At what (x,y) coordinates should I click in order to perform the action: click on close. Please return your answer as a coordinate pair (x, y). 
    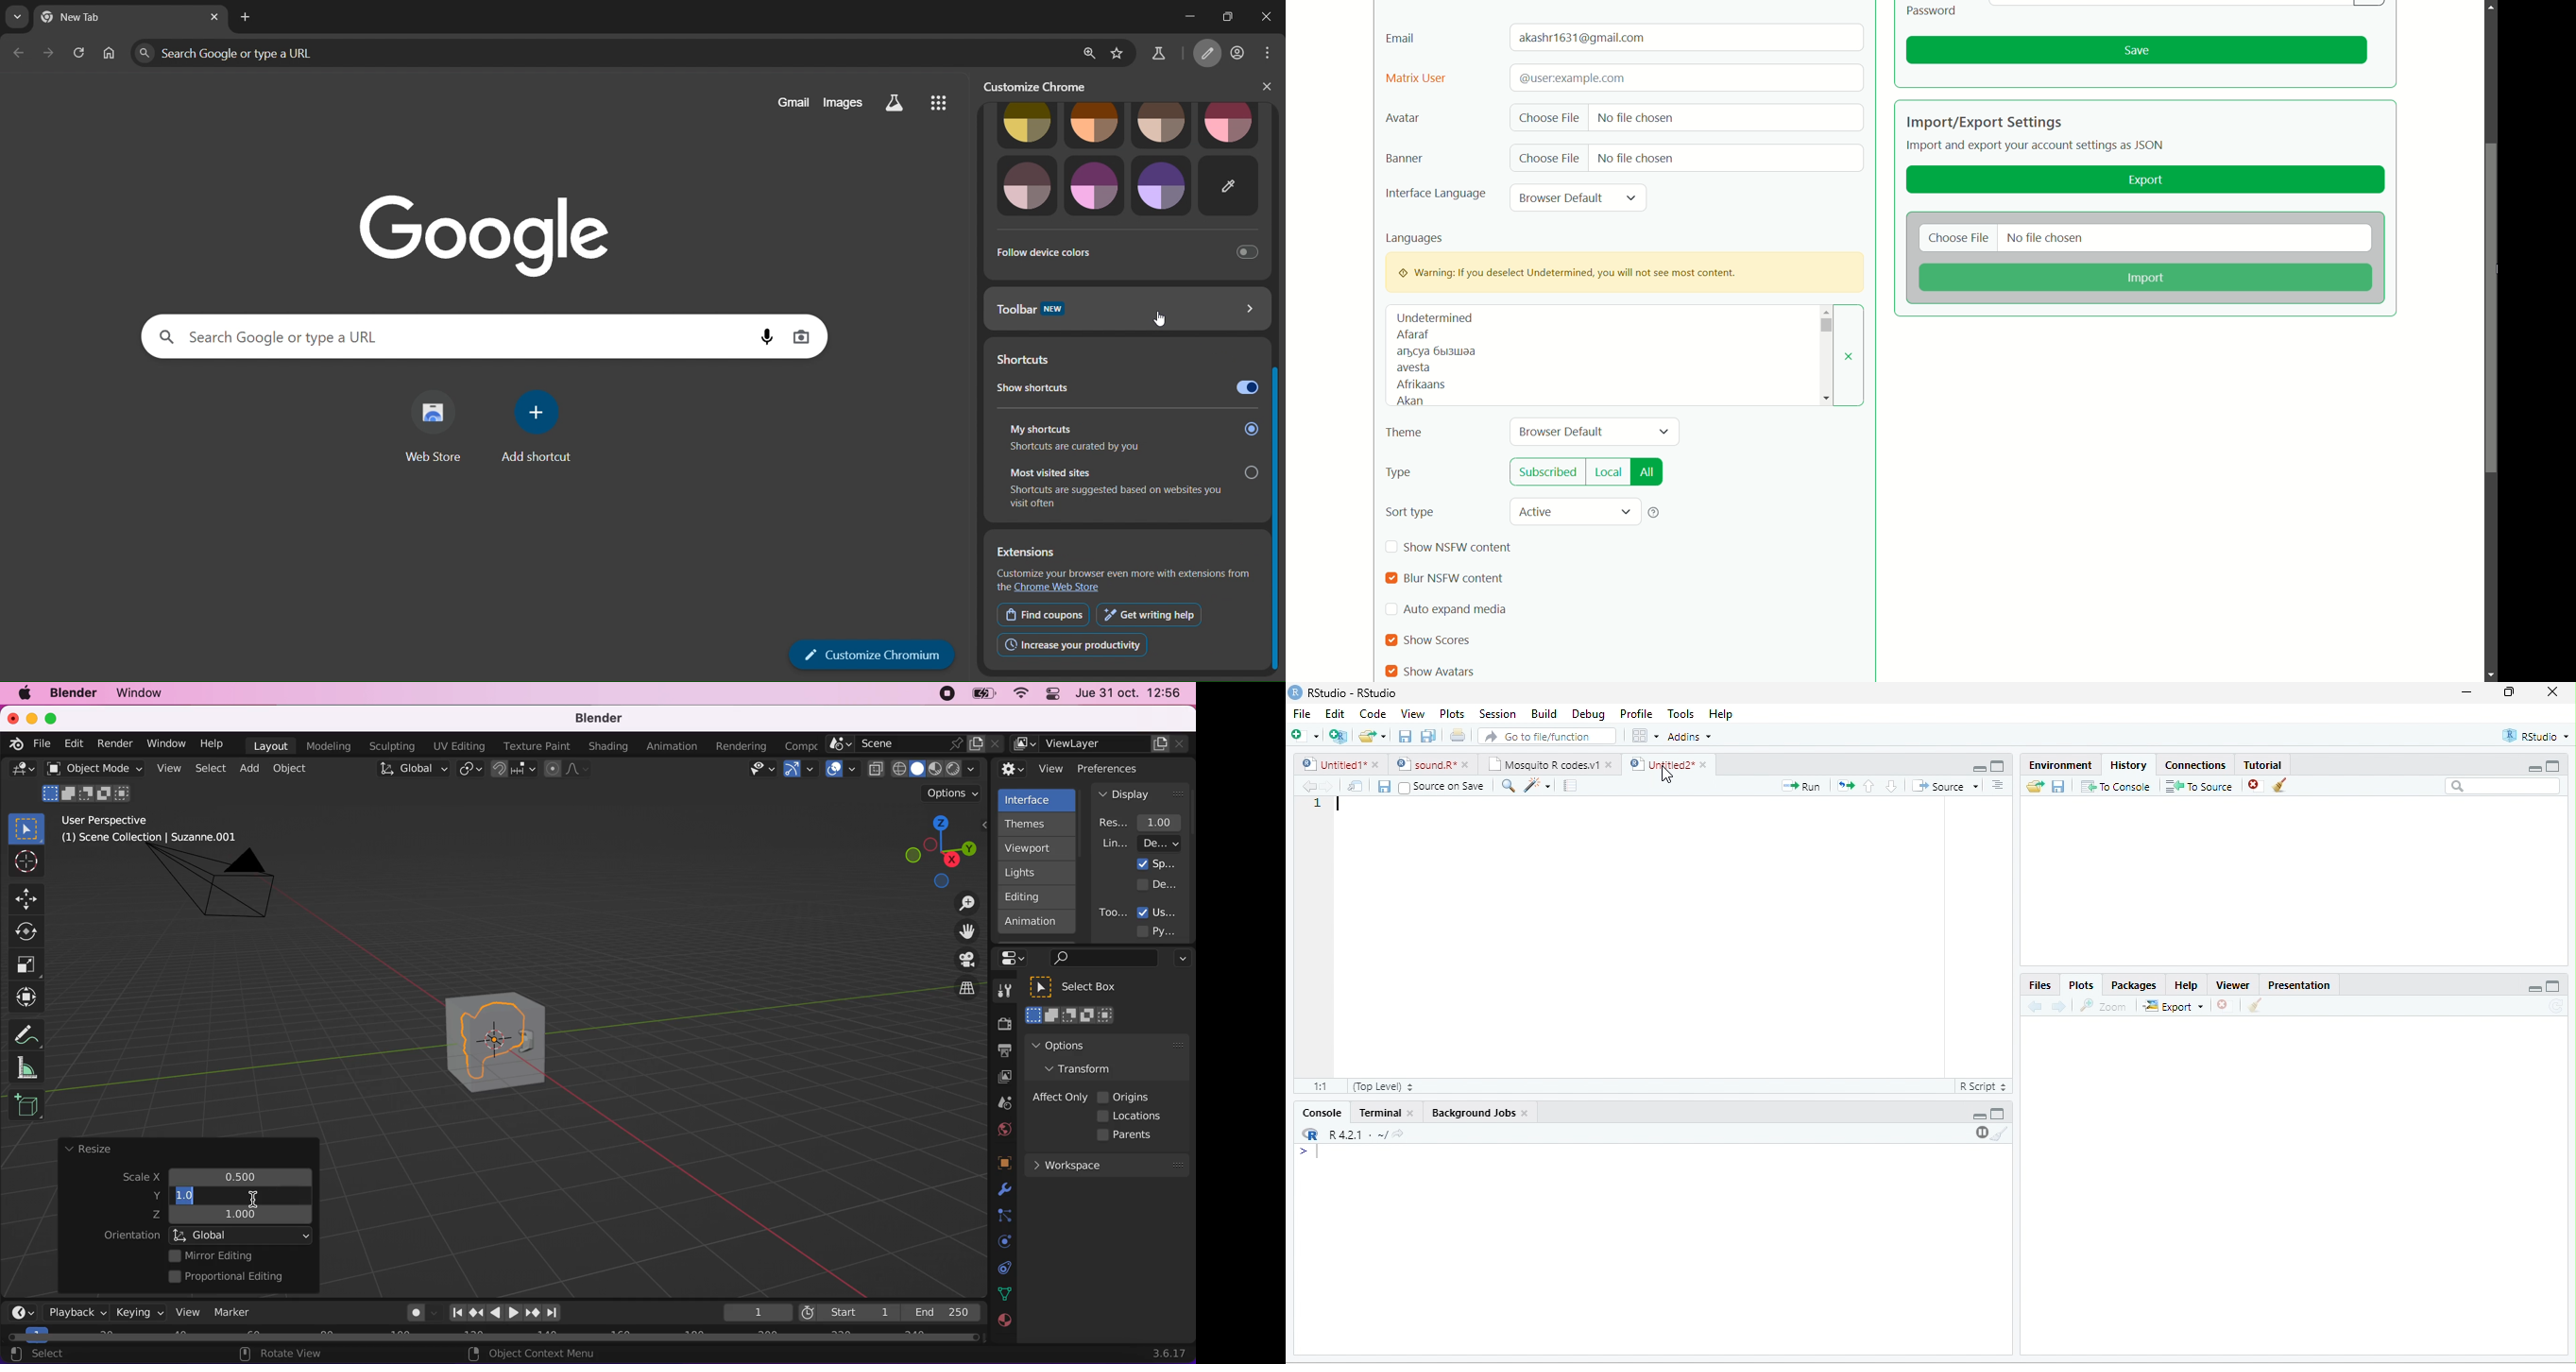
    Looking at the image, I should click on (1412, 1114).